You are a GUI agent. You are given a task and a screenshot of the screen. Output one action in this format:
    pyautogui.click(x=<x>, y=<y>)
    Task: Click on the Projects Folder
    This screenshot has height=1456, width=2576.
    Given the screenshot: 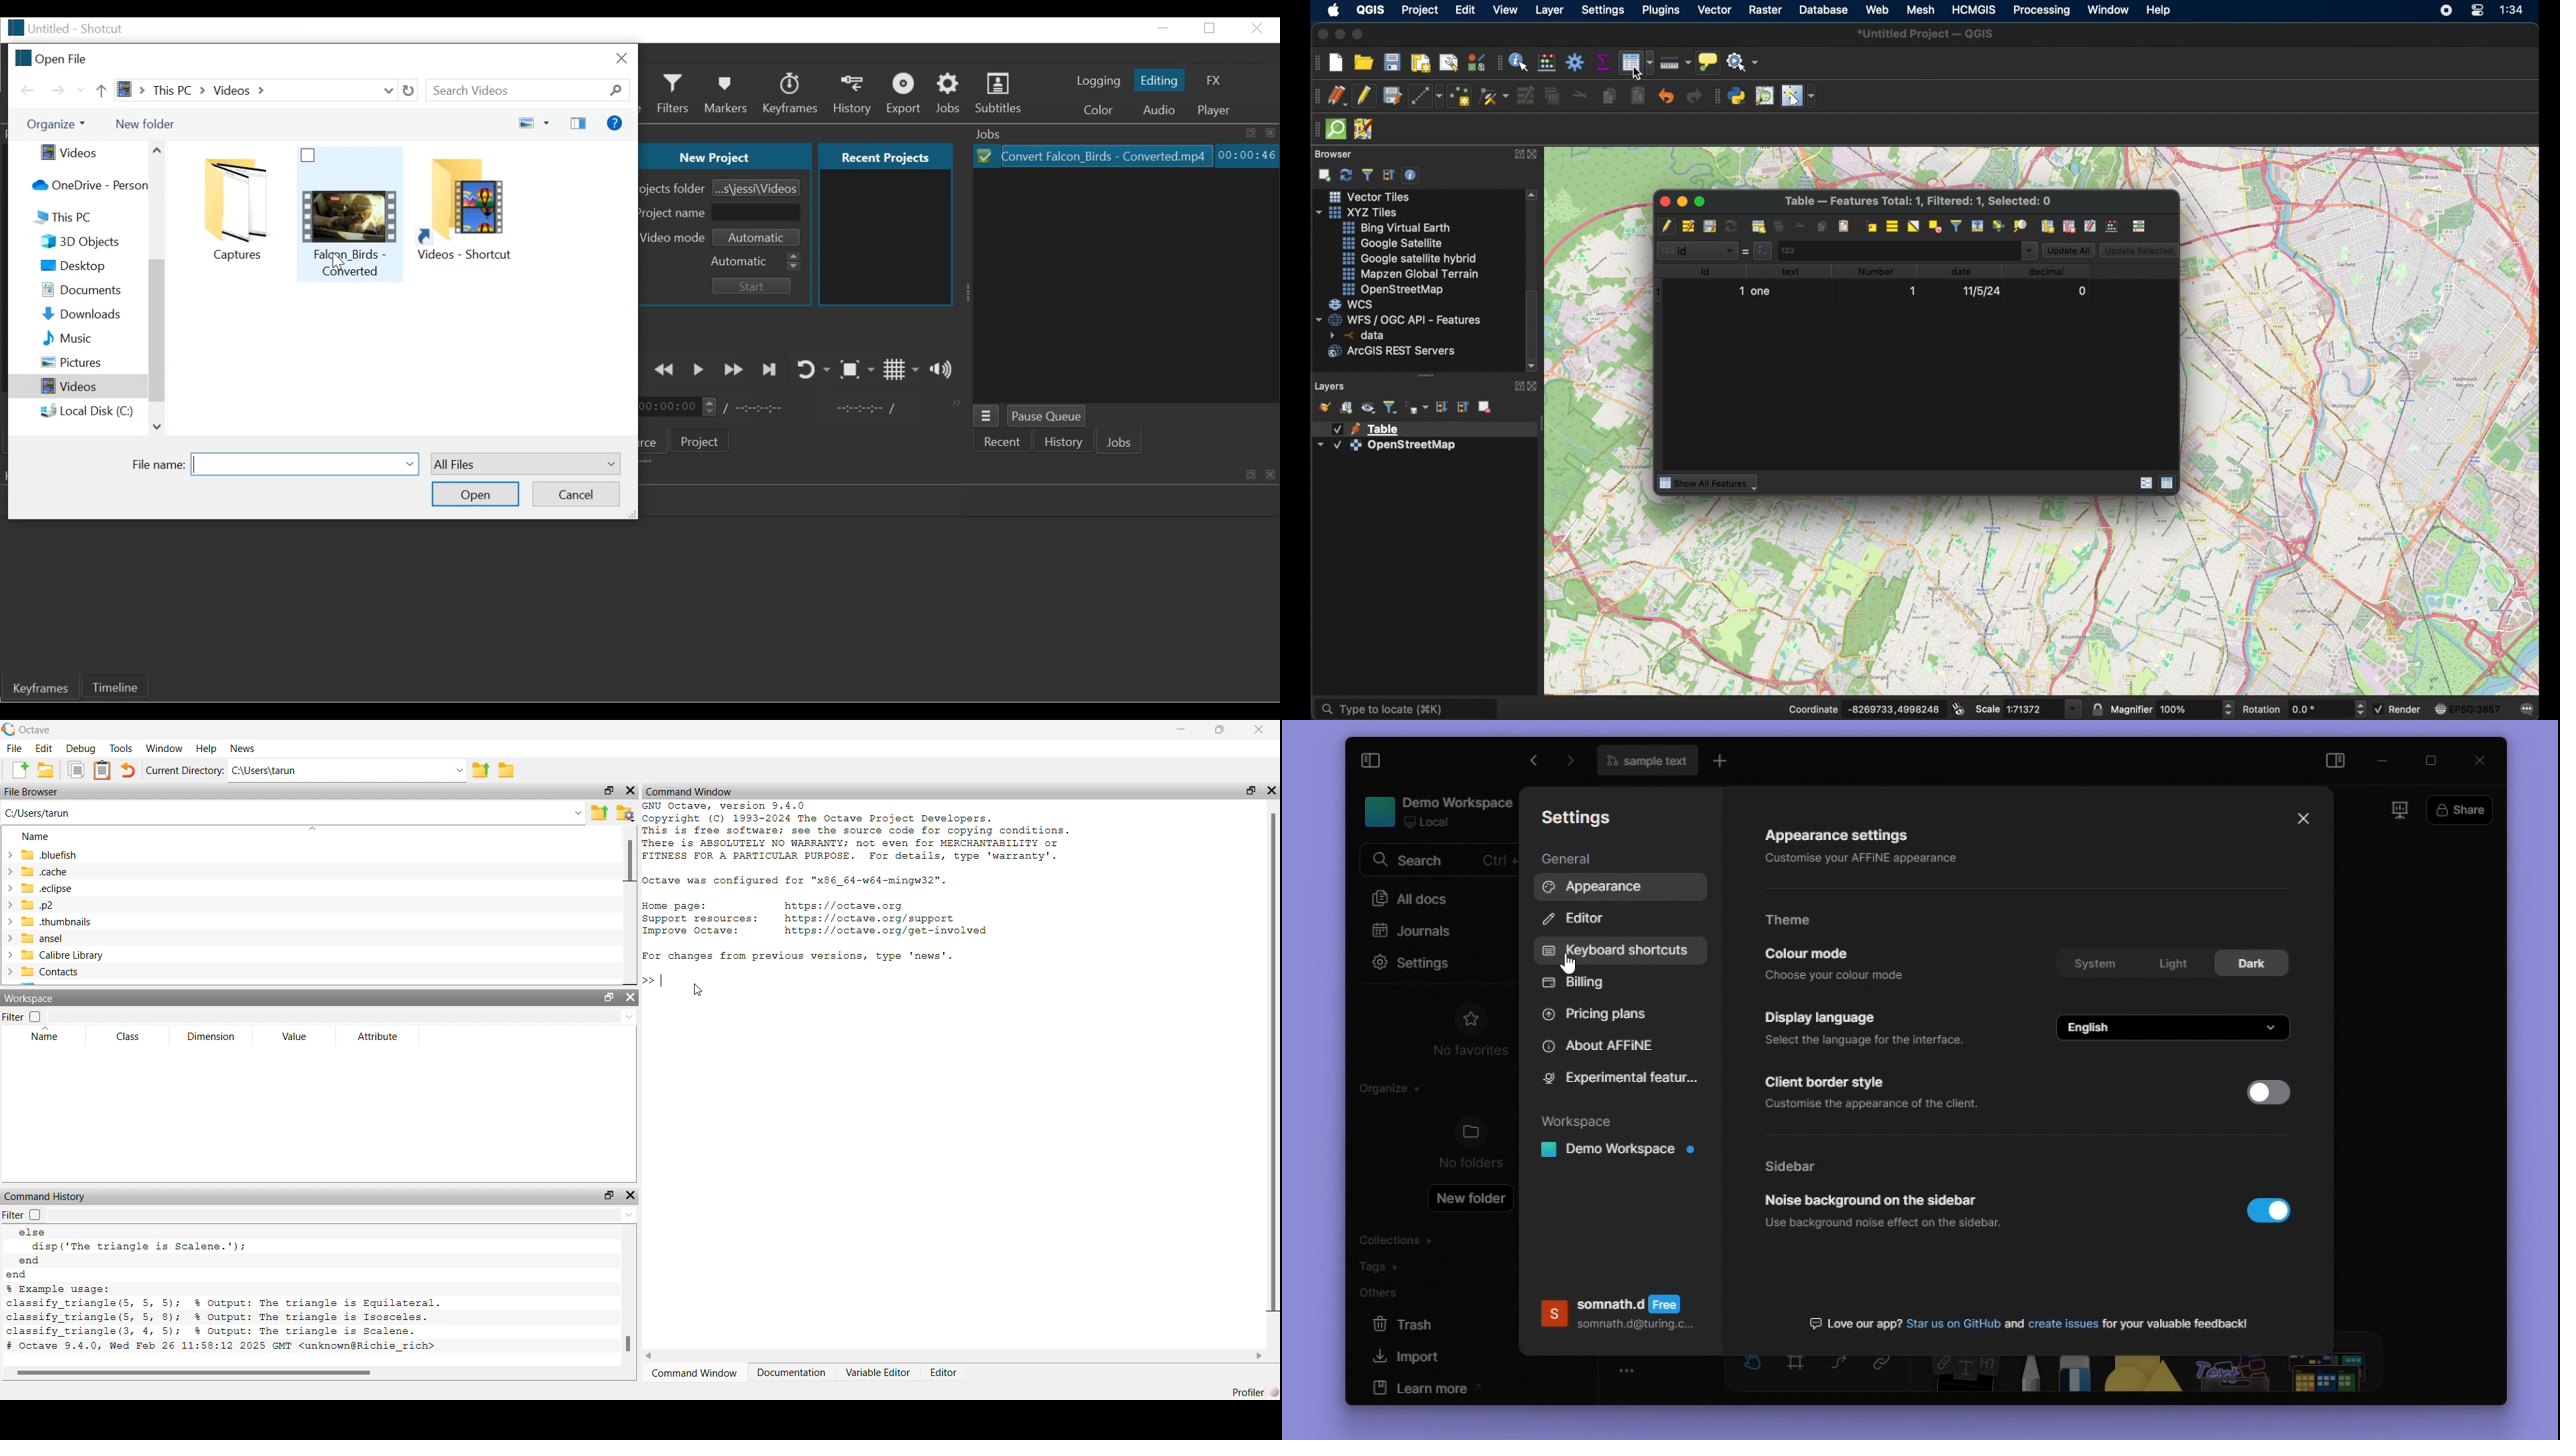 What is the action you would take?
    pyautogui.click(x=675, y=190)
    